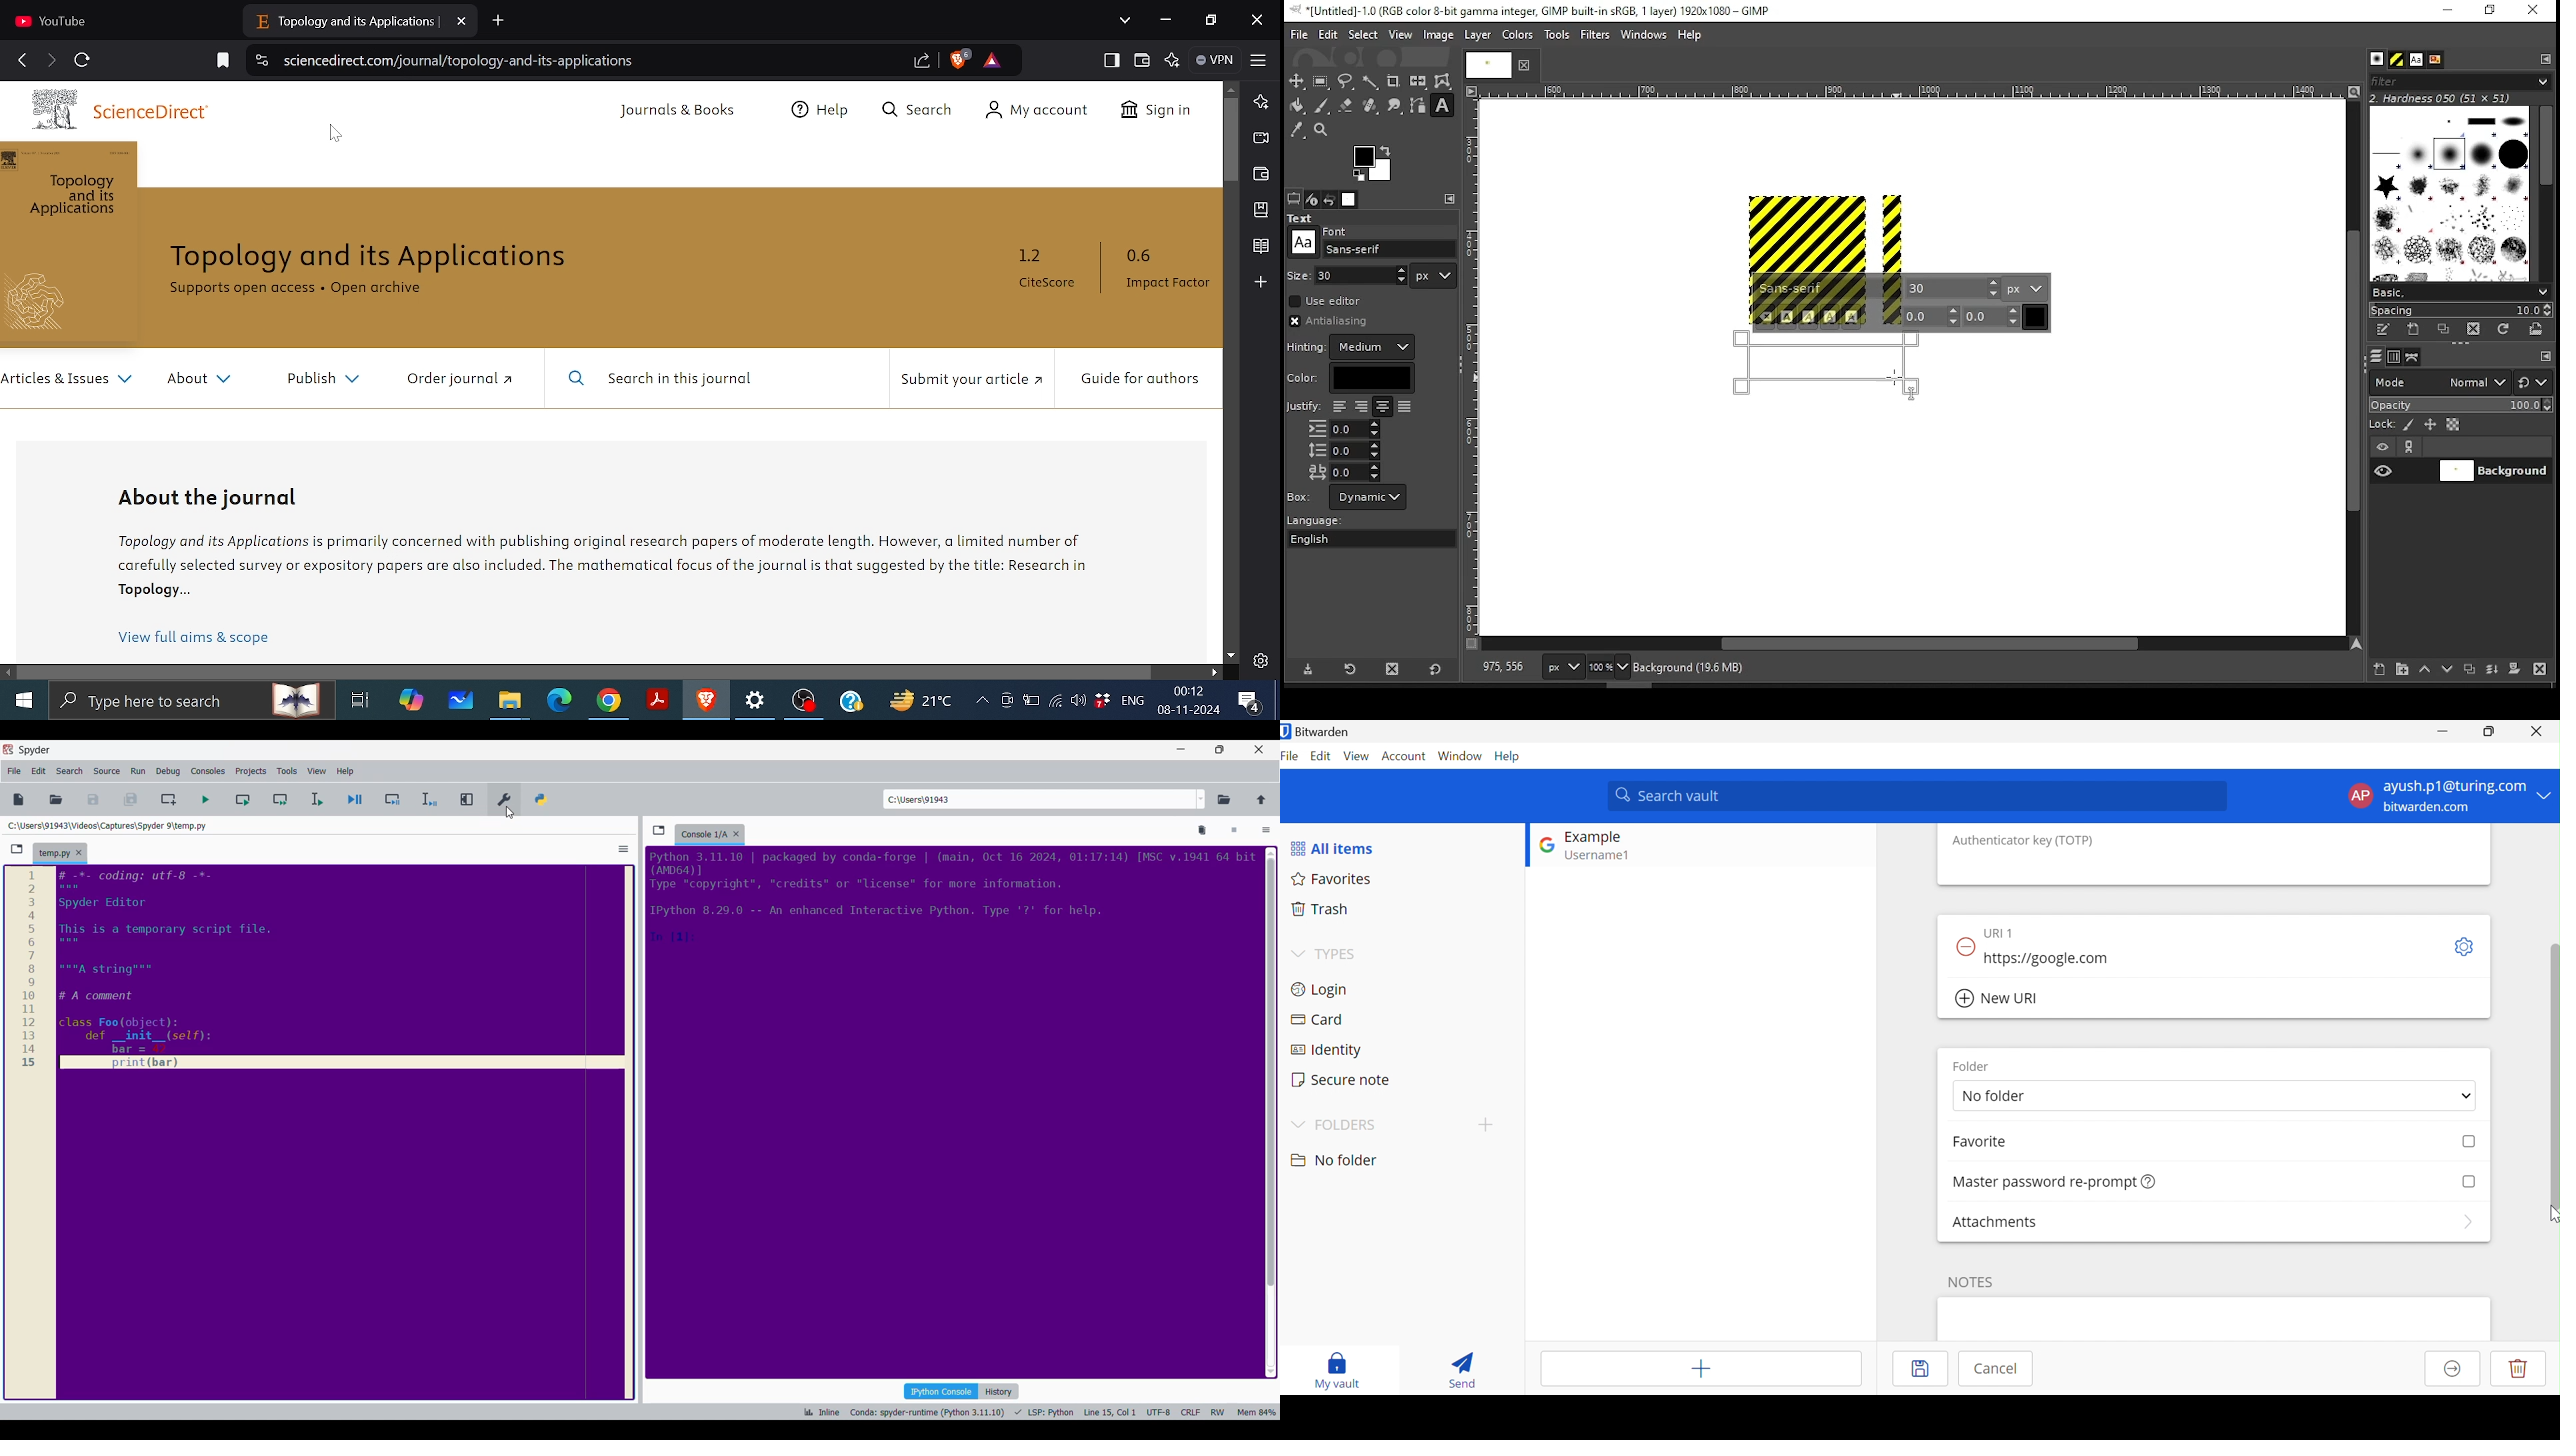 This screenshot has height=1456, width=2576. I want to click on layer visibility, so click(2383, 447).